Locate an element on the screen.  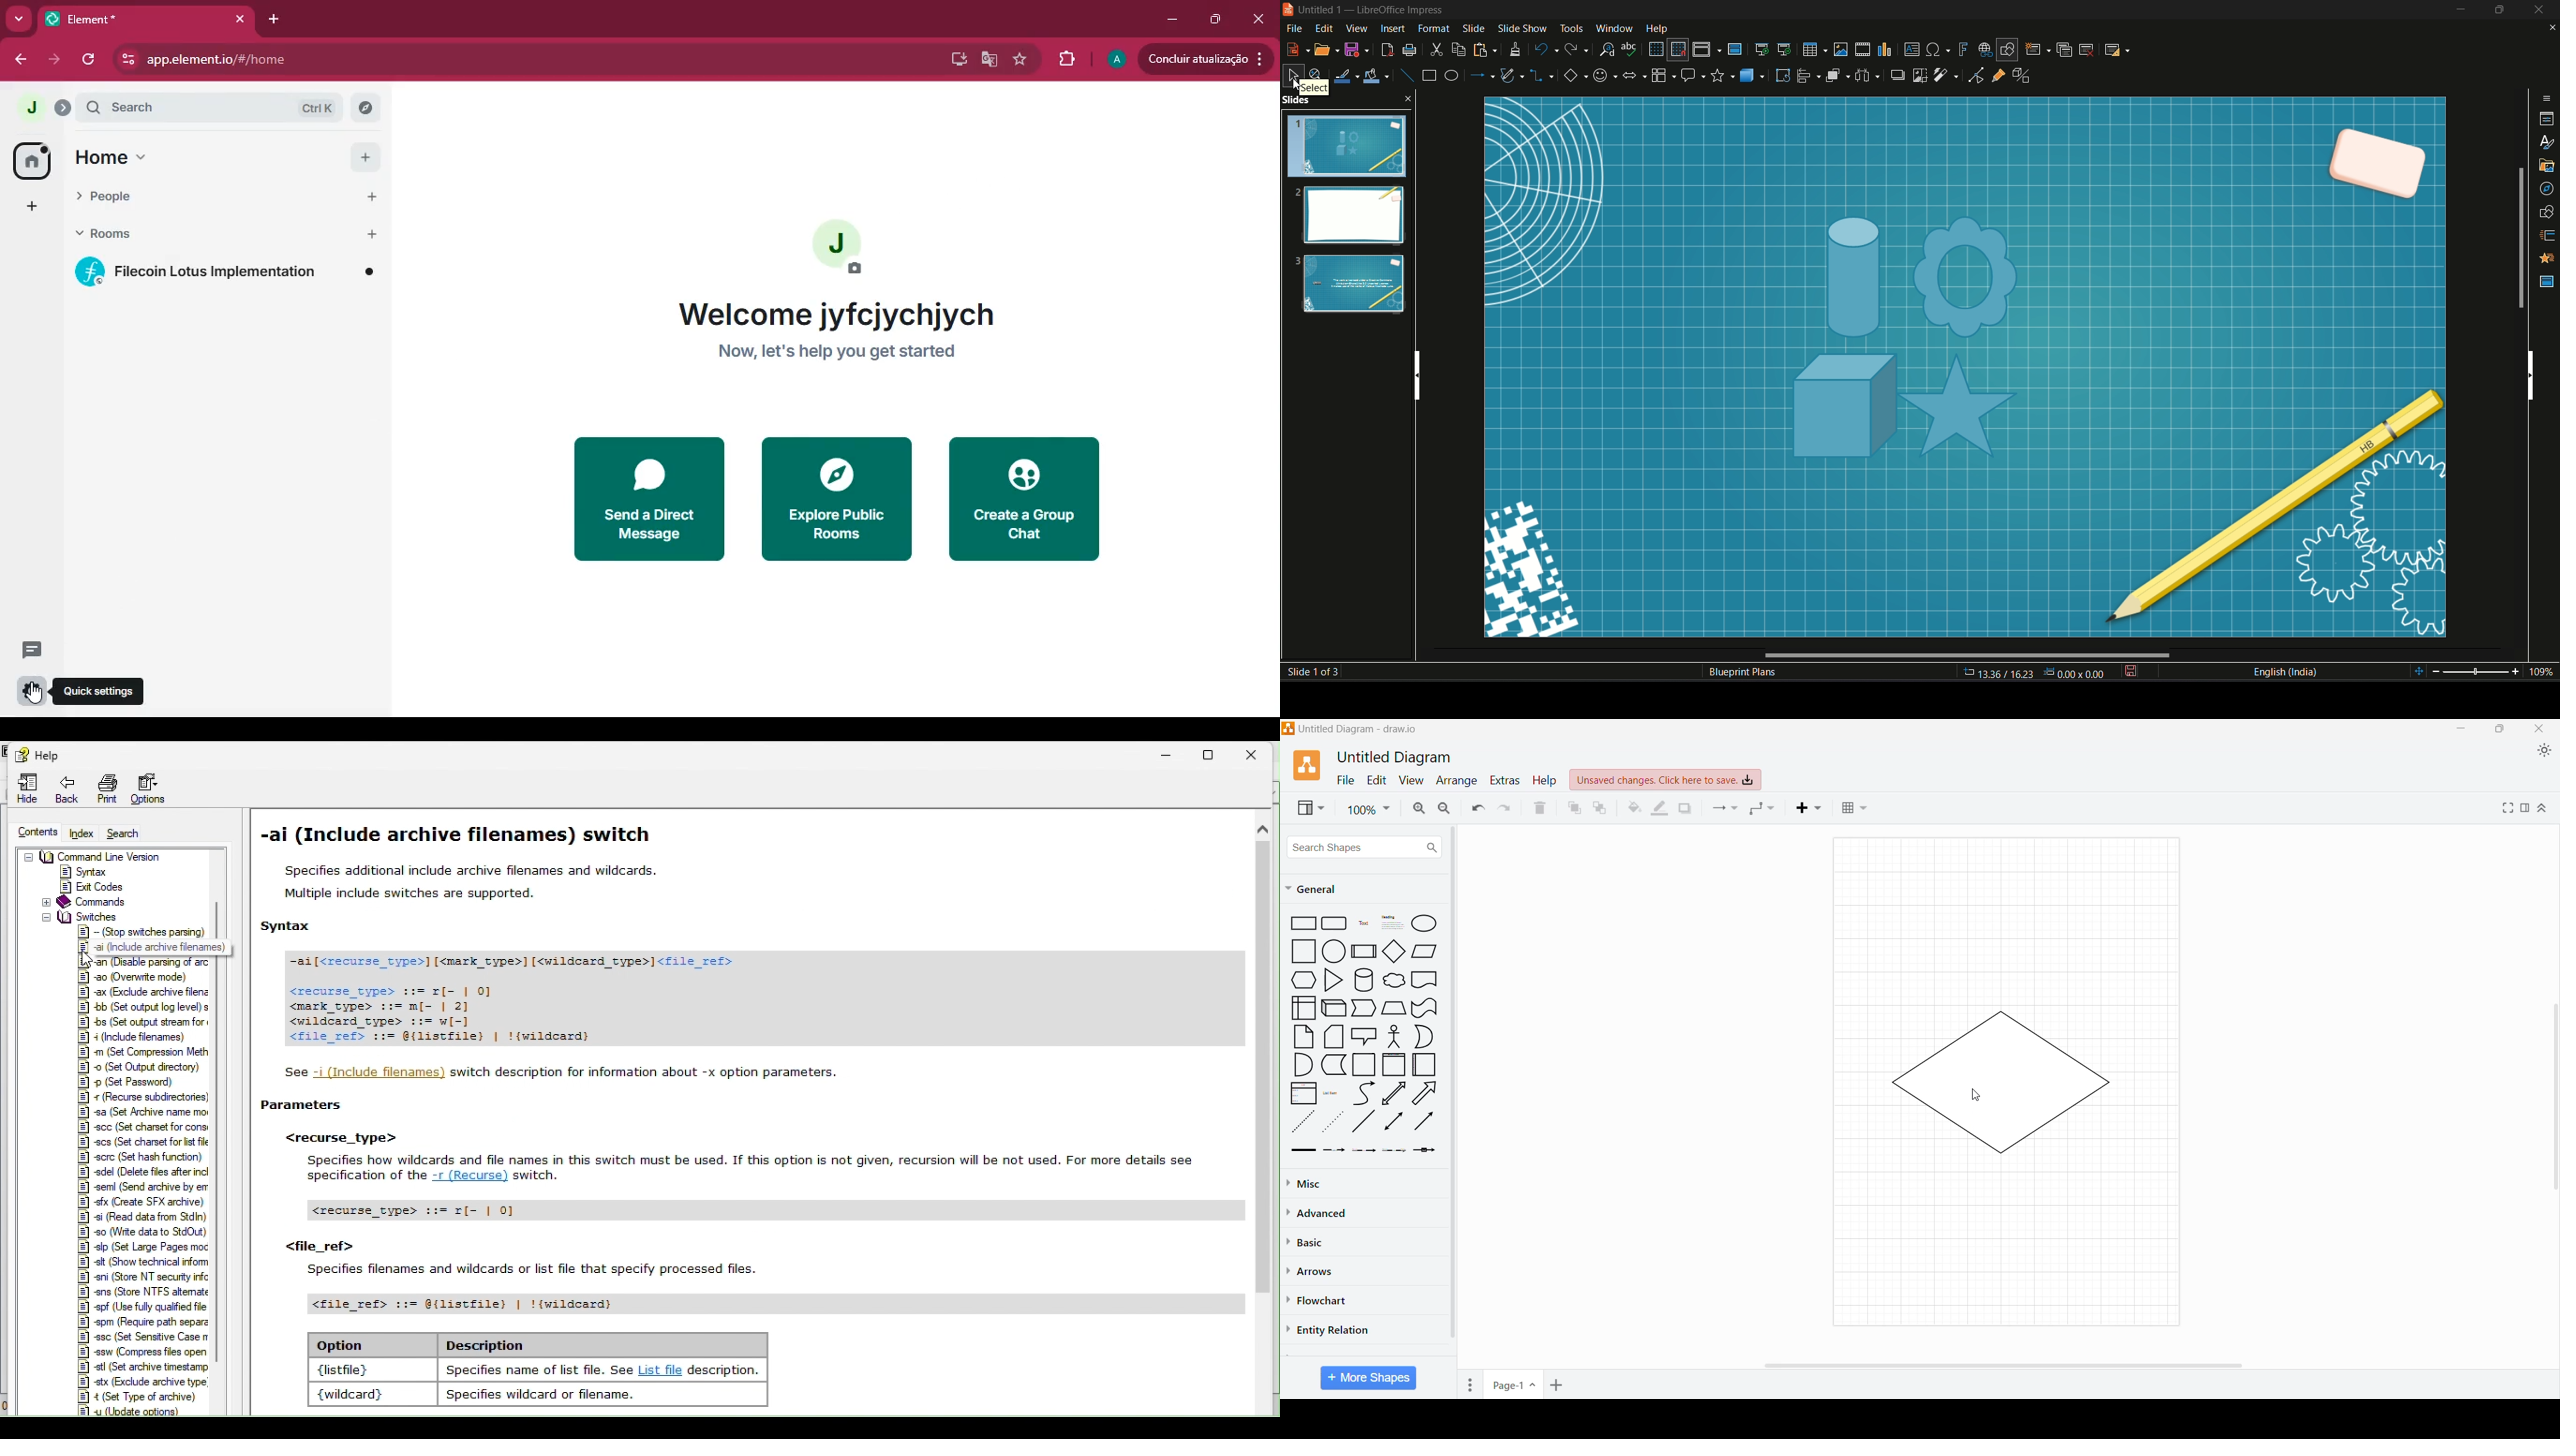
new slide is located at coordinates (2037, 49).